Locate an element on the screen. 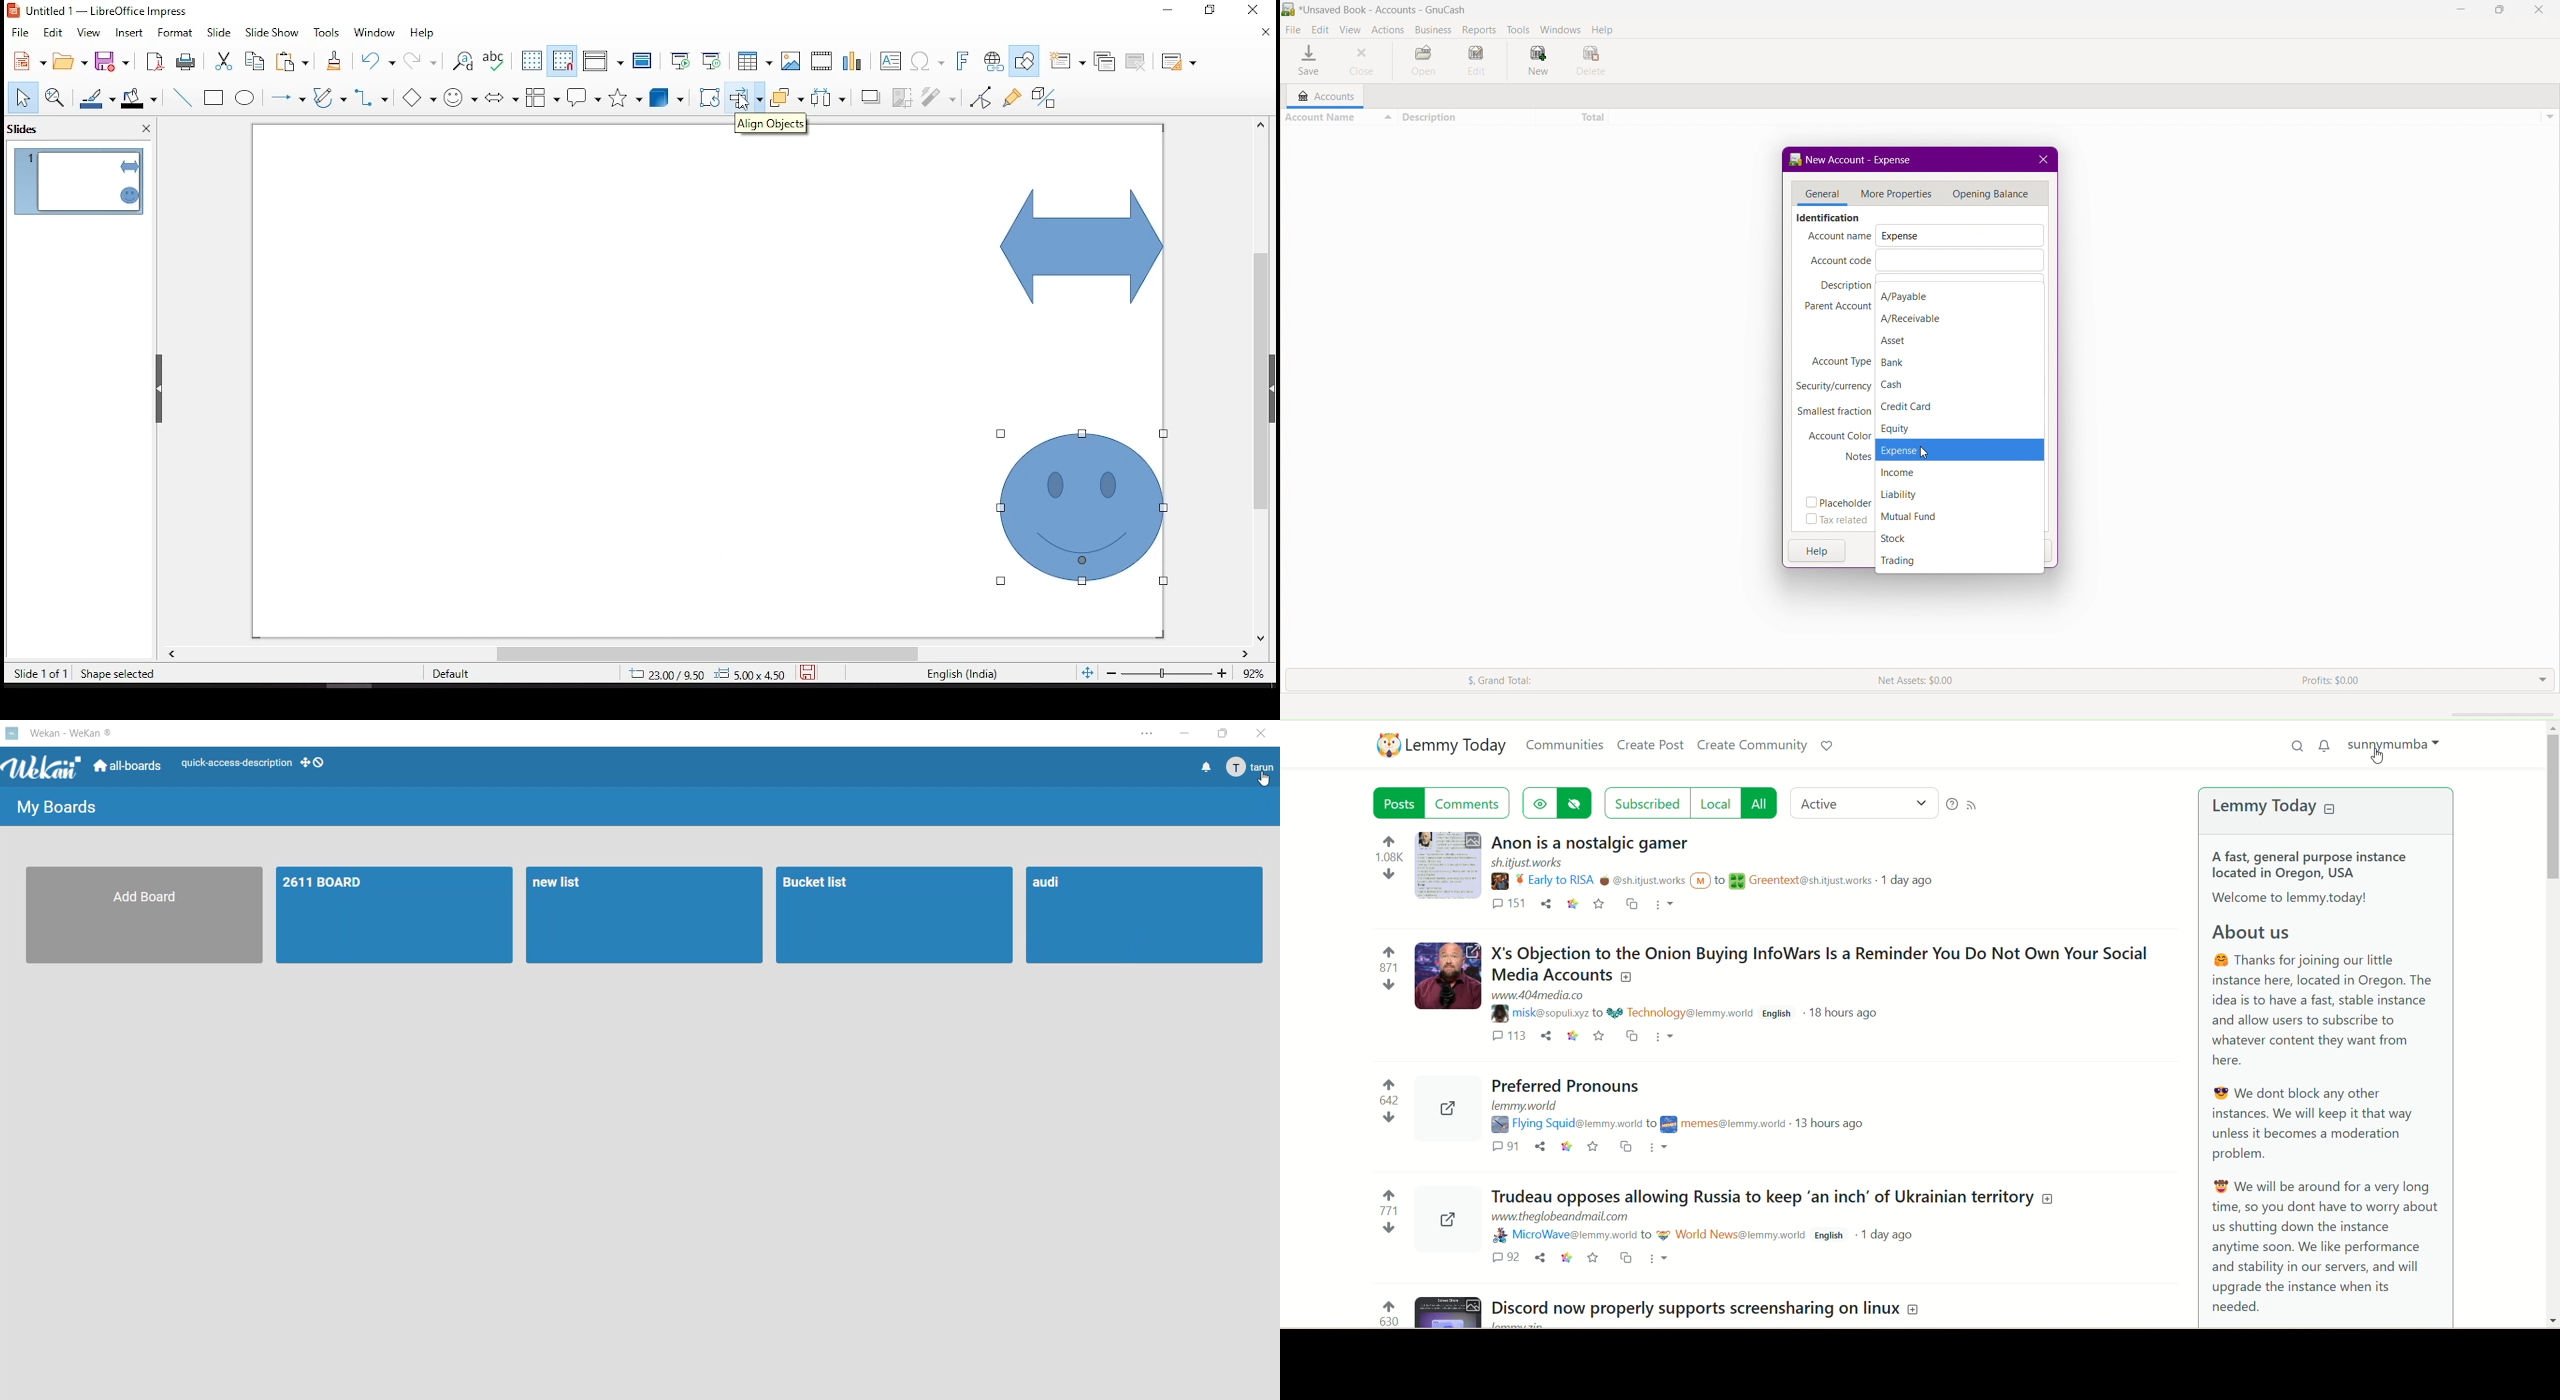 This screenshot has width=2576, height=1400. More Properties is located at coordinates (1895, 193).